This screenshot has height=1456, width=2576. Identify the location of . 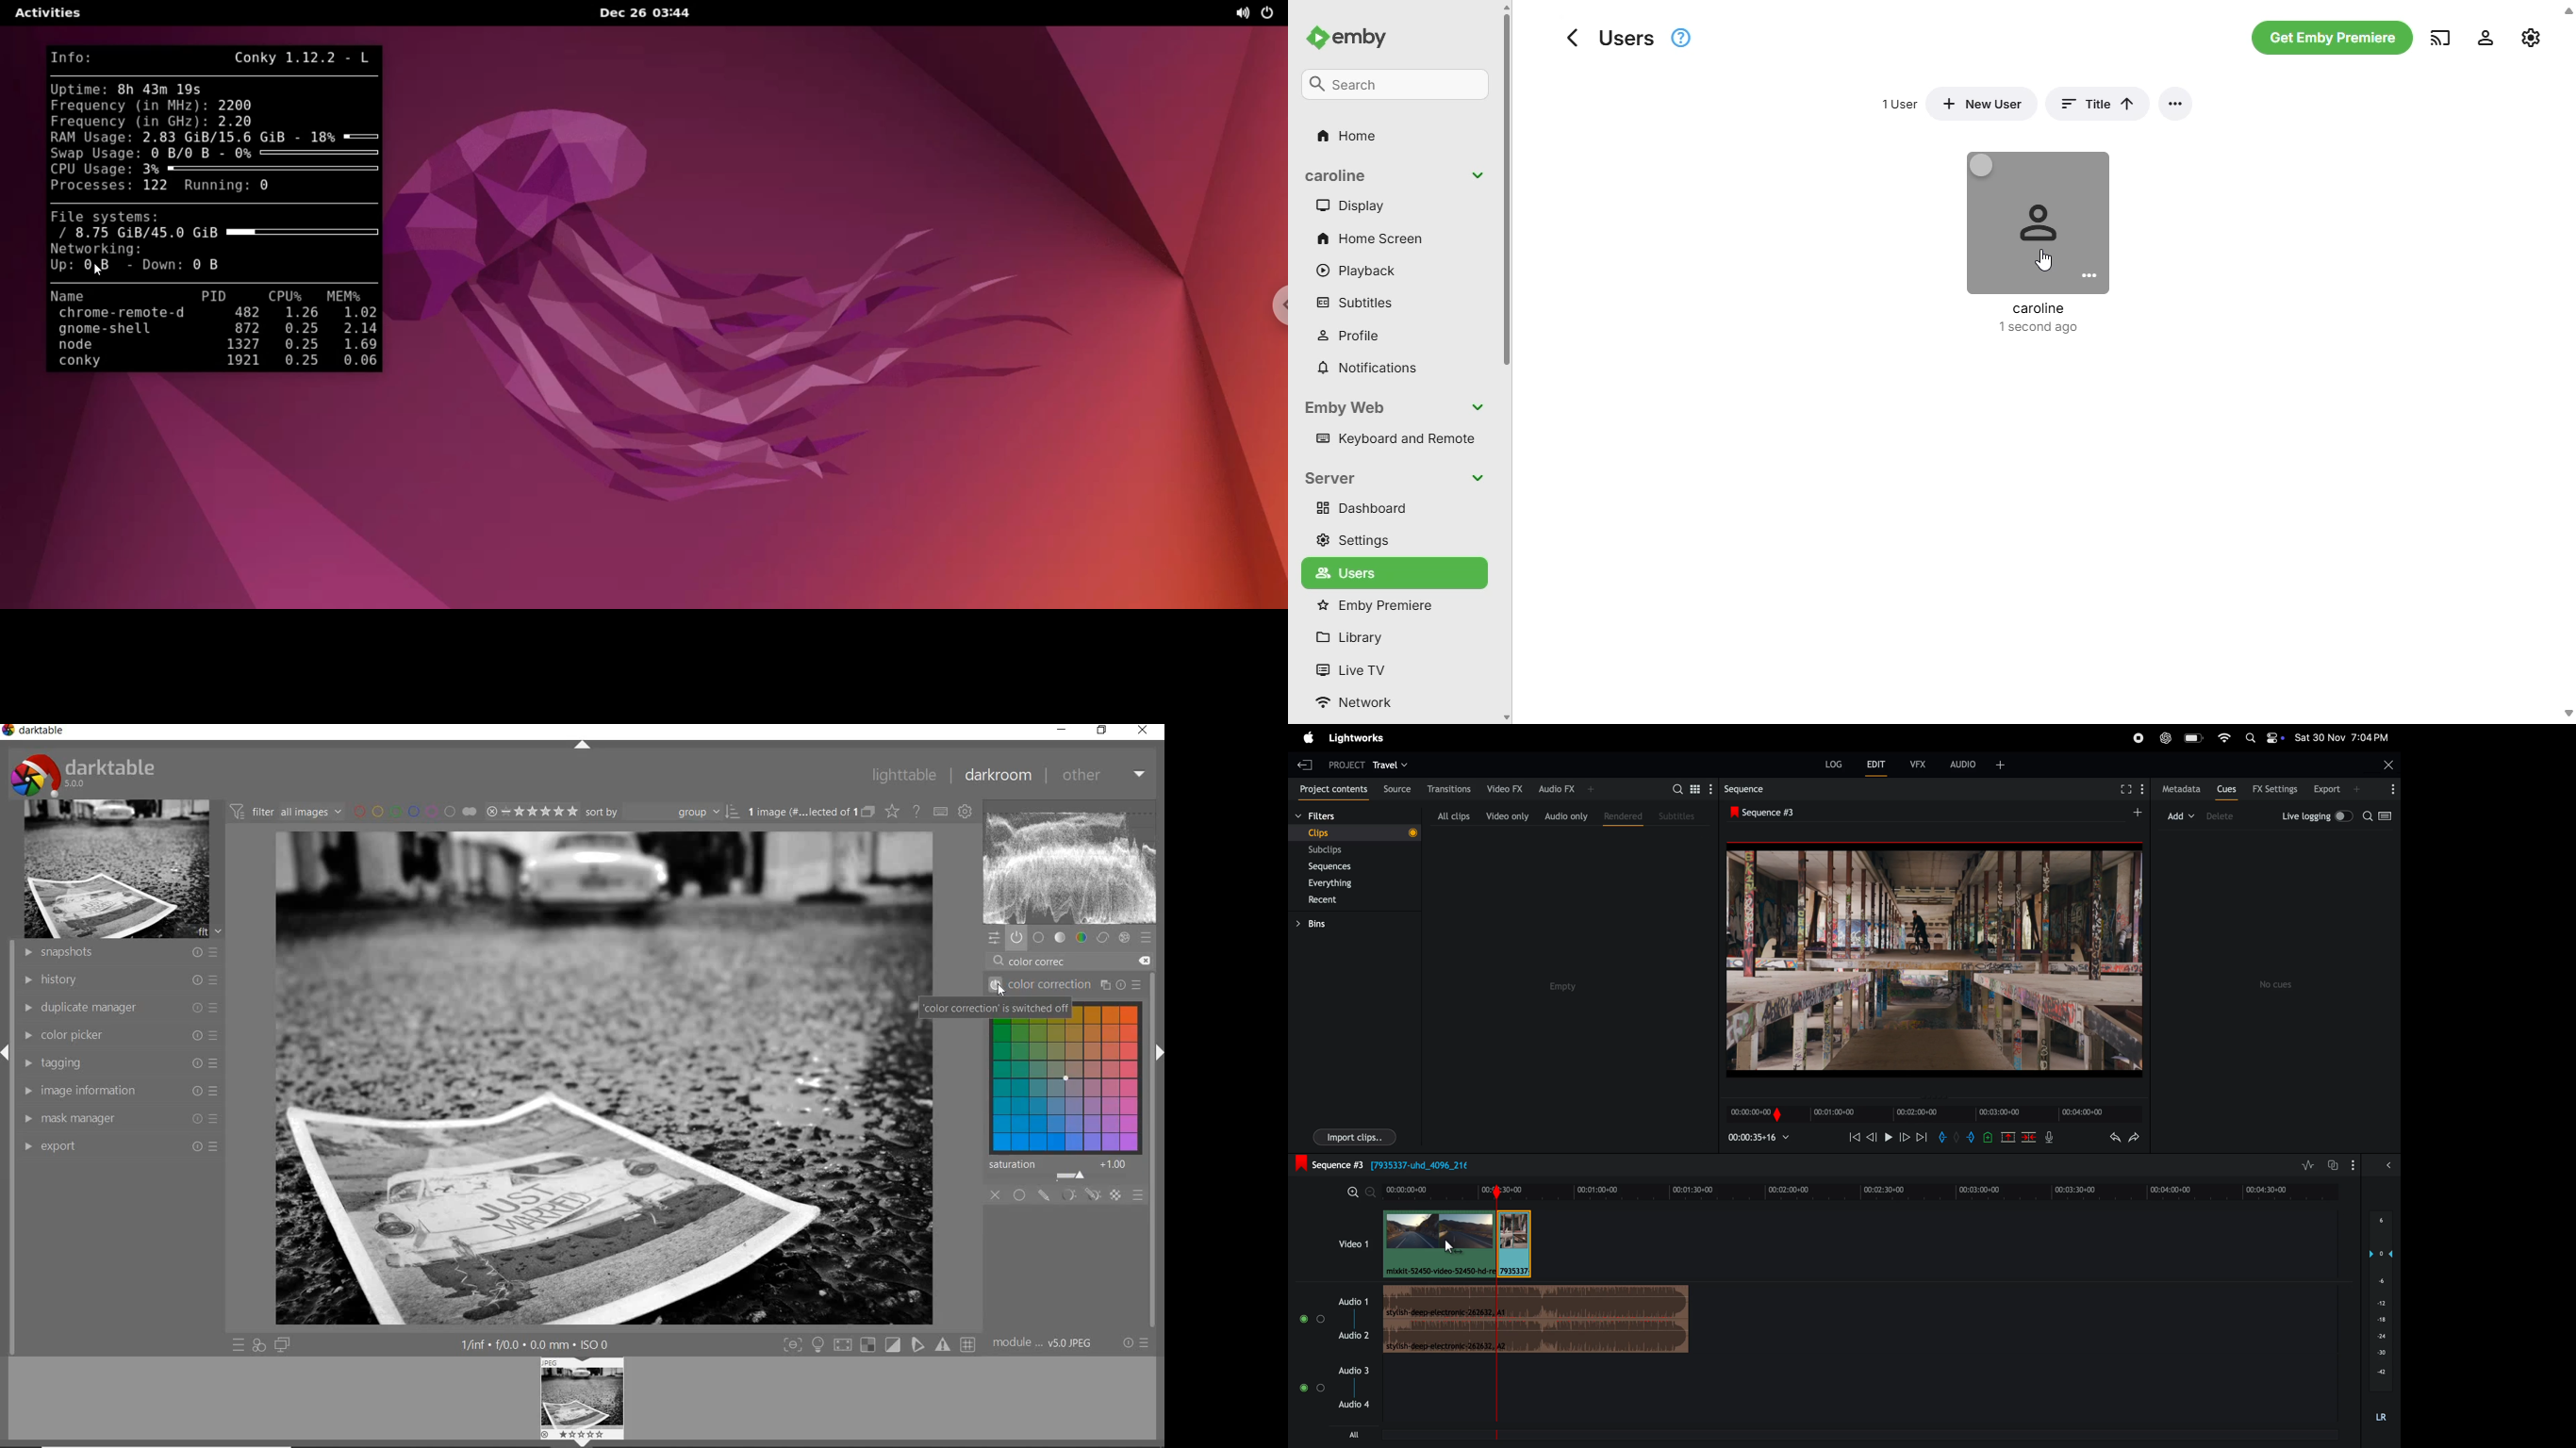
(1956, 1138).